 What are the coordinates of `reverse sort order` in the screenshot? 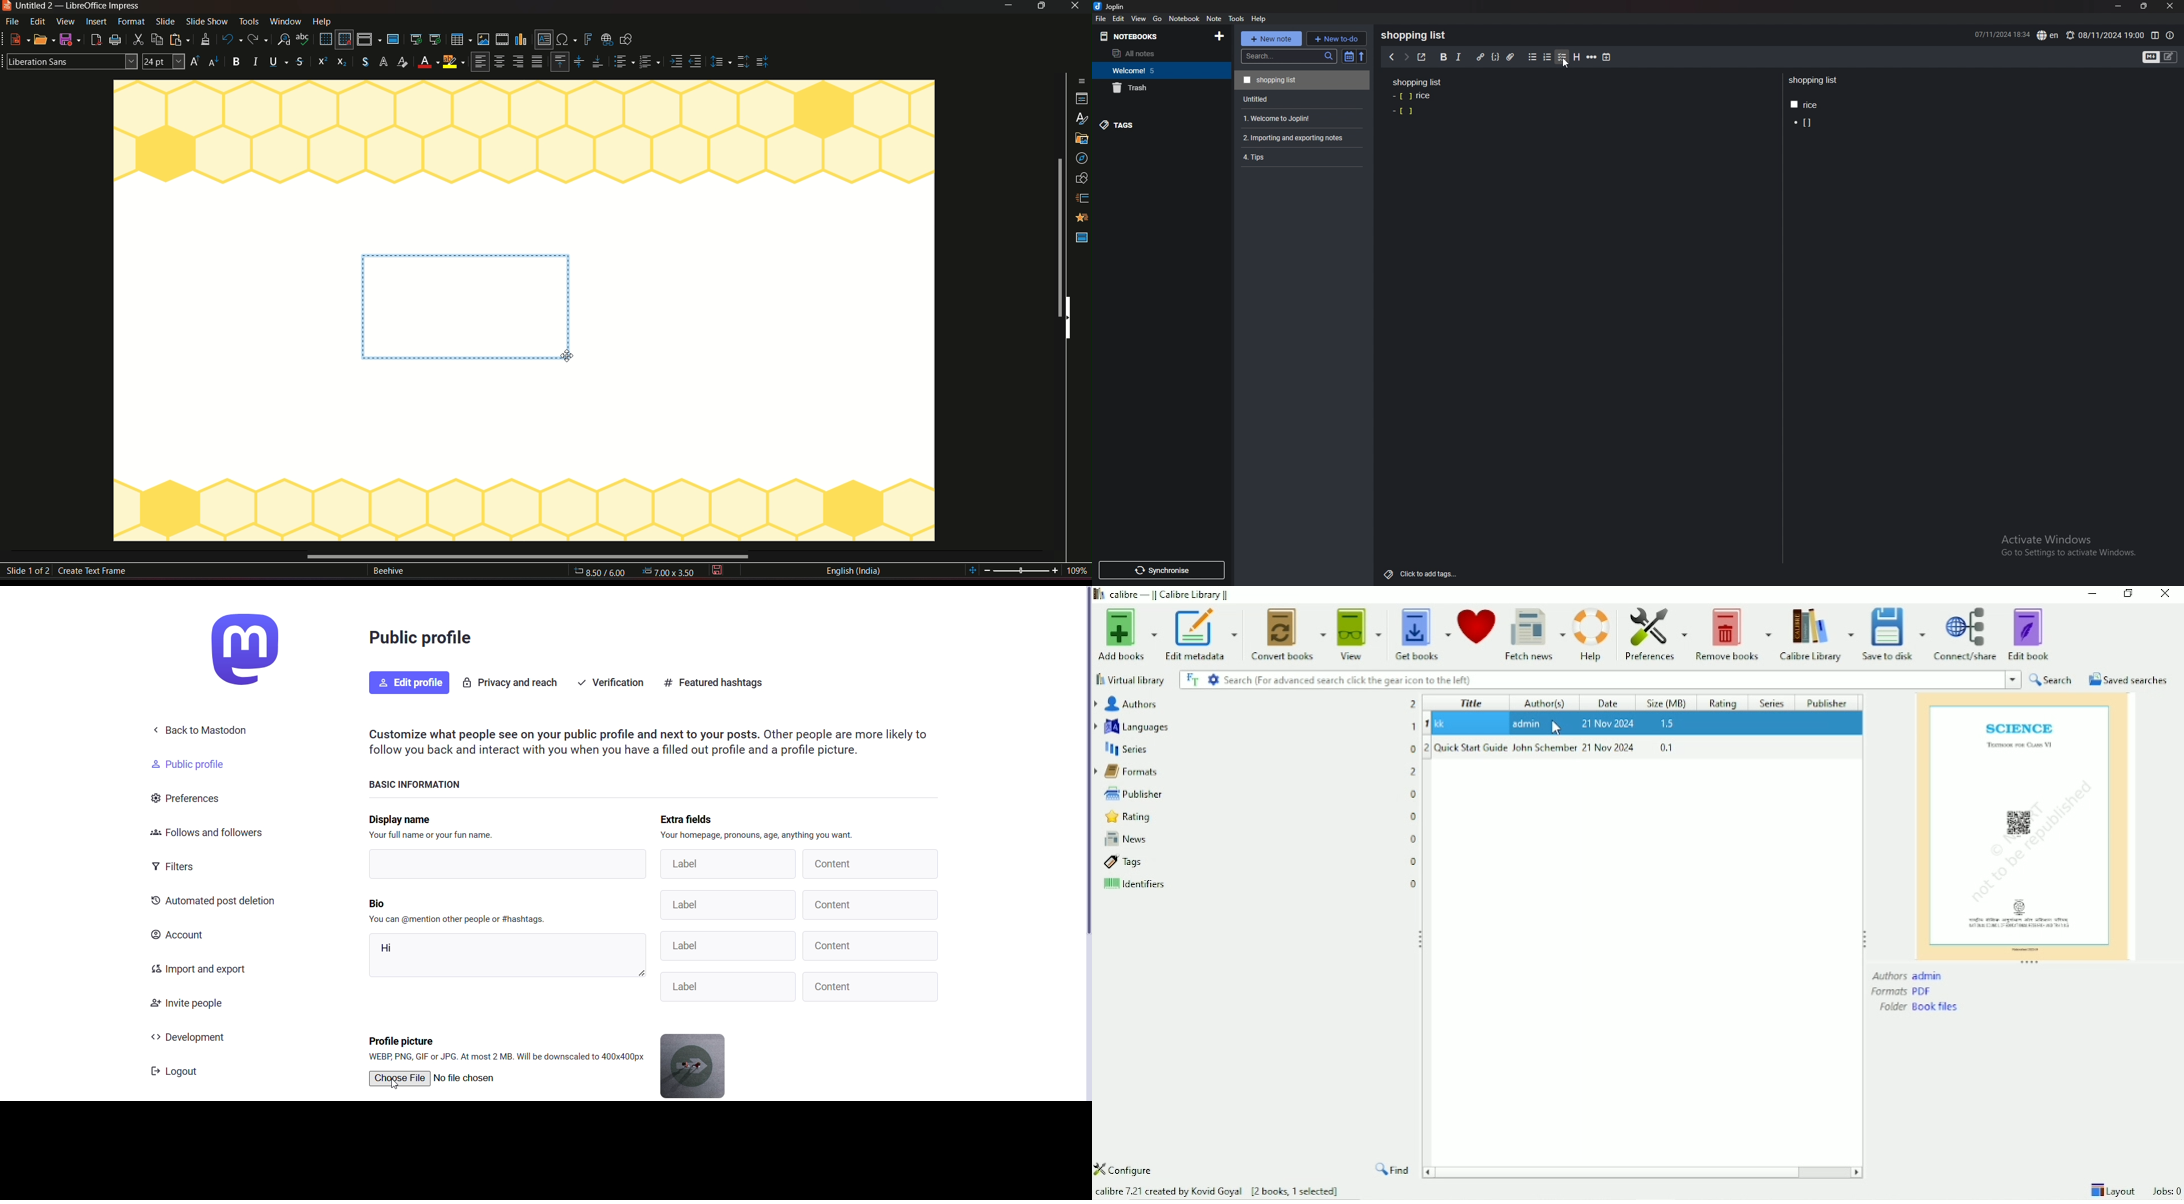 It's located at (1364, 56).